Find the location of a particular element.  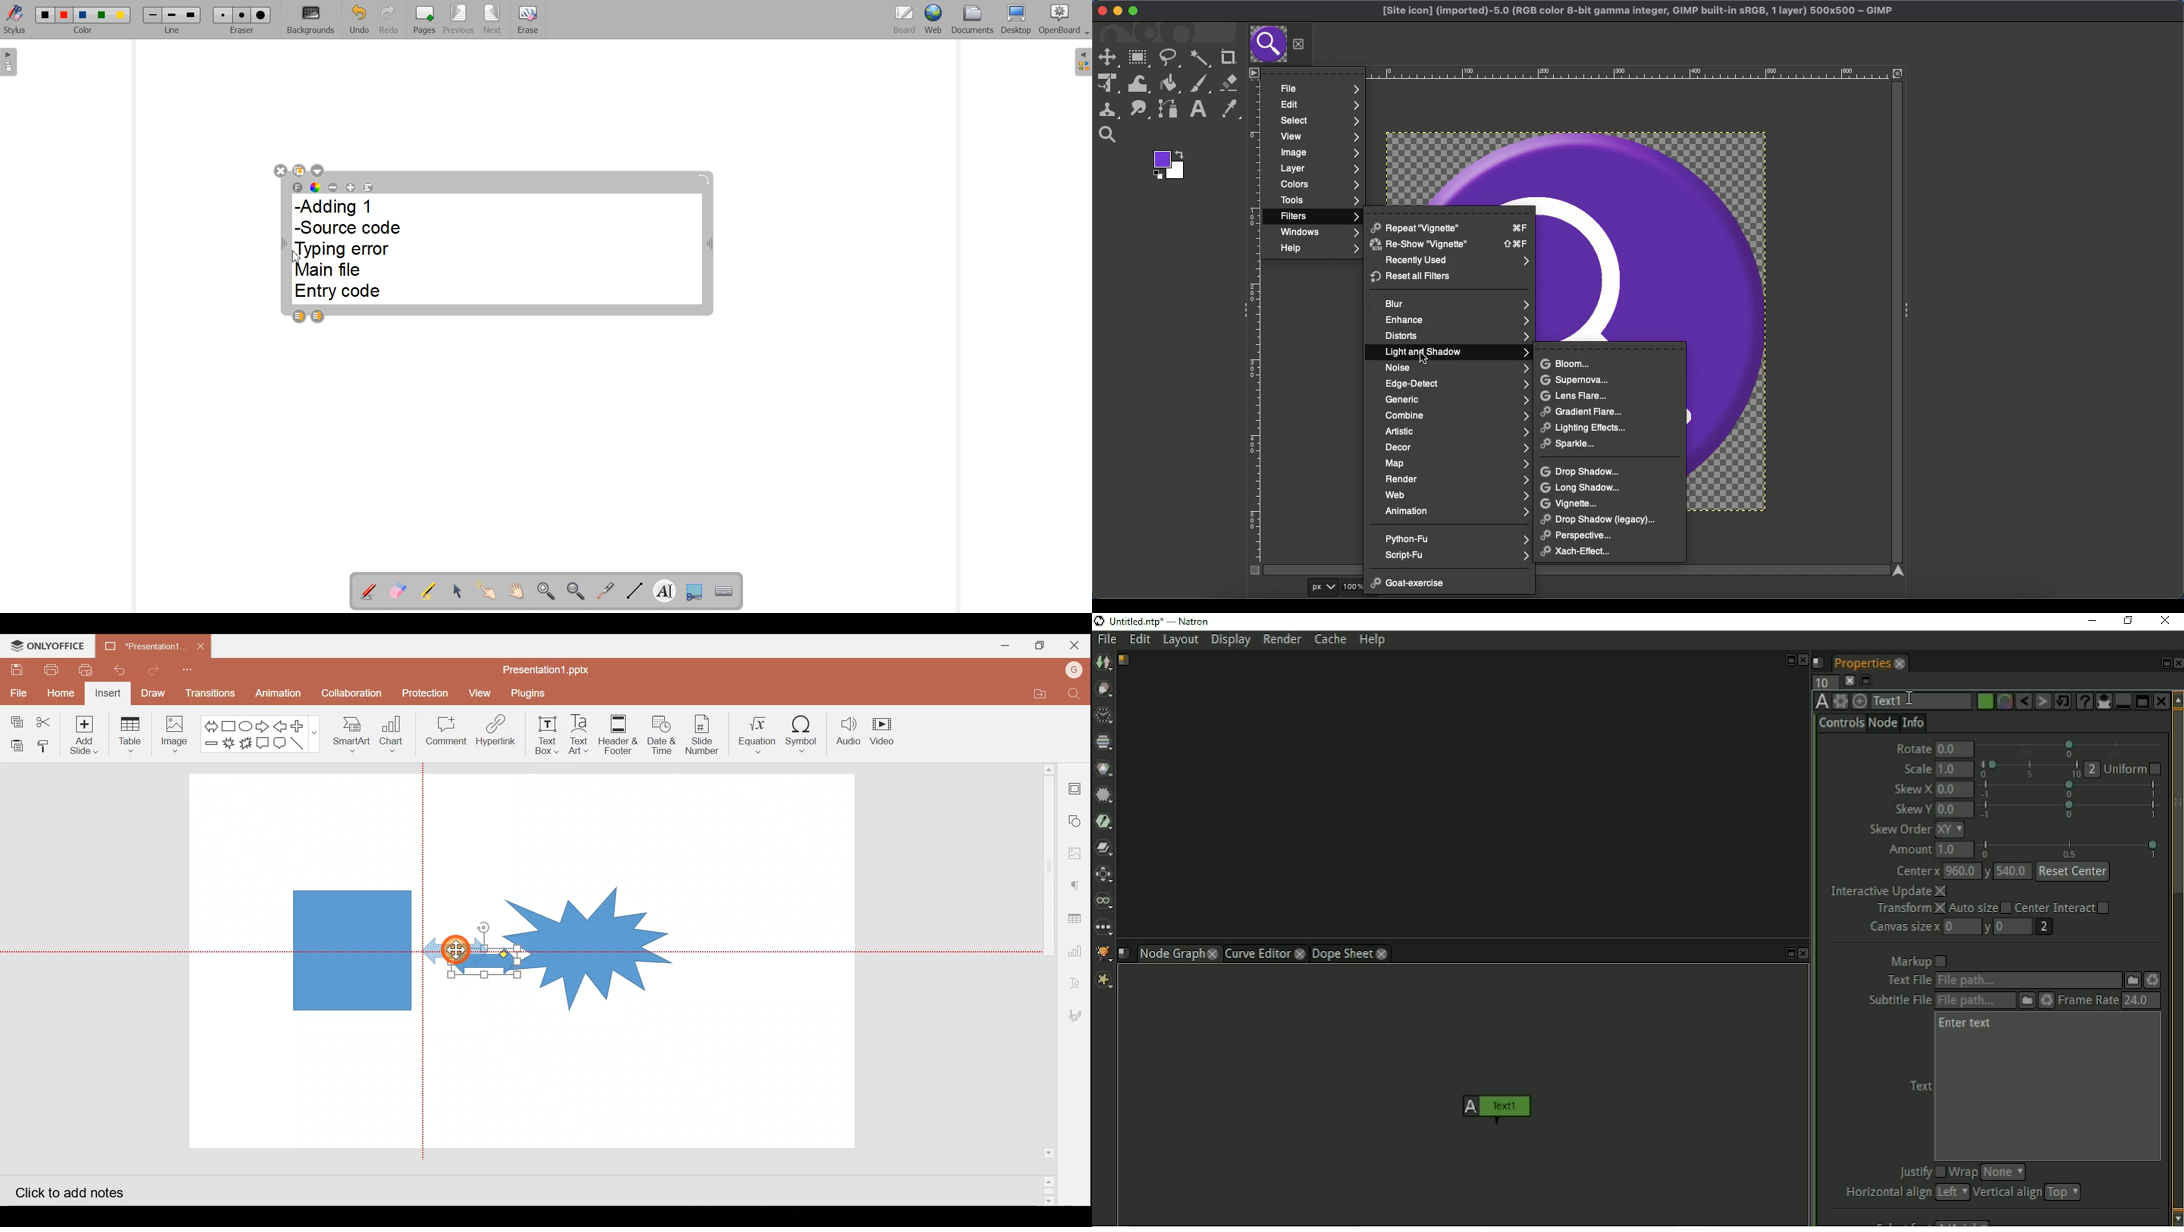

Select is located at coordinates (1317, 121).